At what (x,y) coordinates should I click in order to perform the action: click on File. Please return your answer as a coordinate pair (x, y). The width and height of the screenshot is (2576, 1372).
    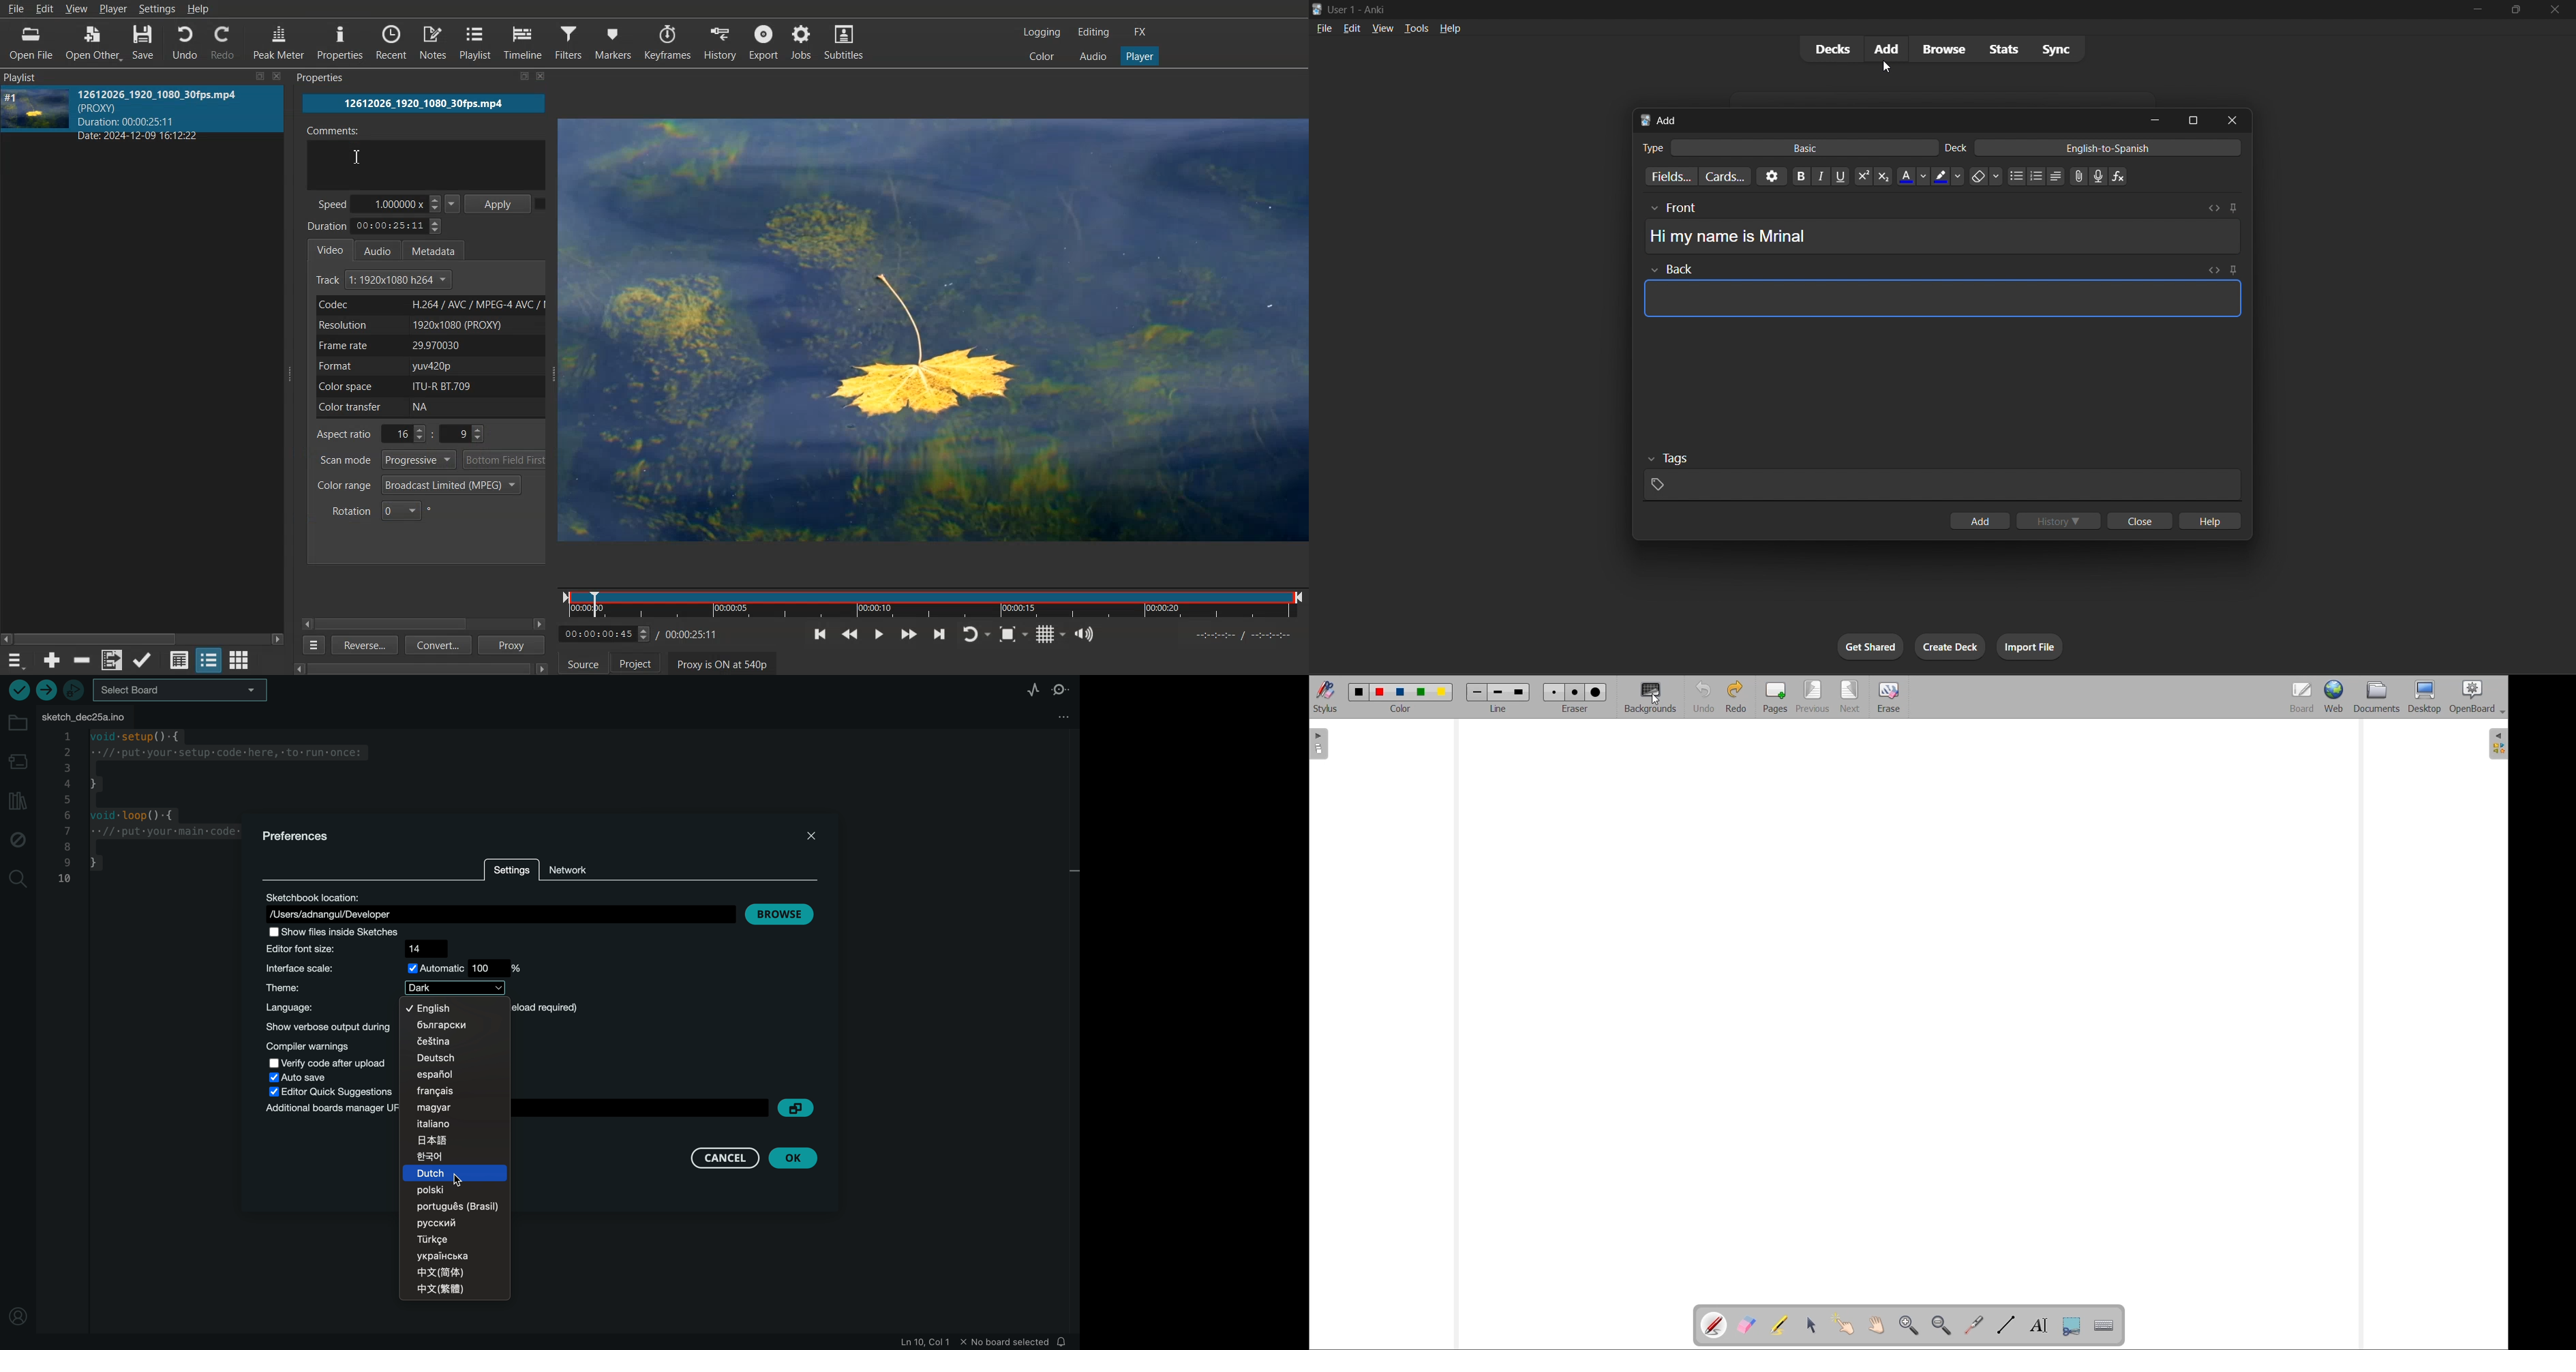
    Looking at the image, I should click on (16, 9).